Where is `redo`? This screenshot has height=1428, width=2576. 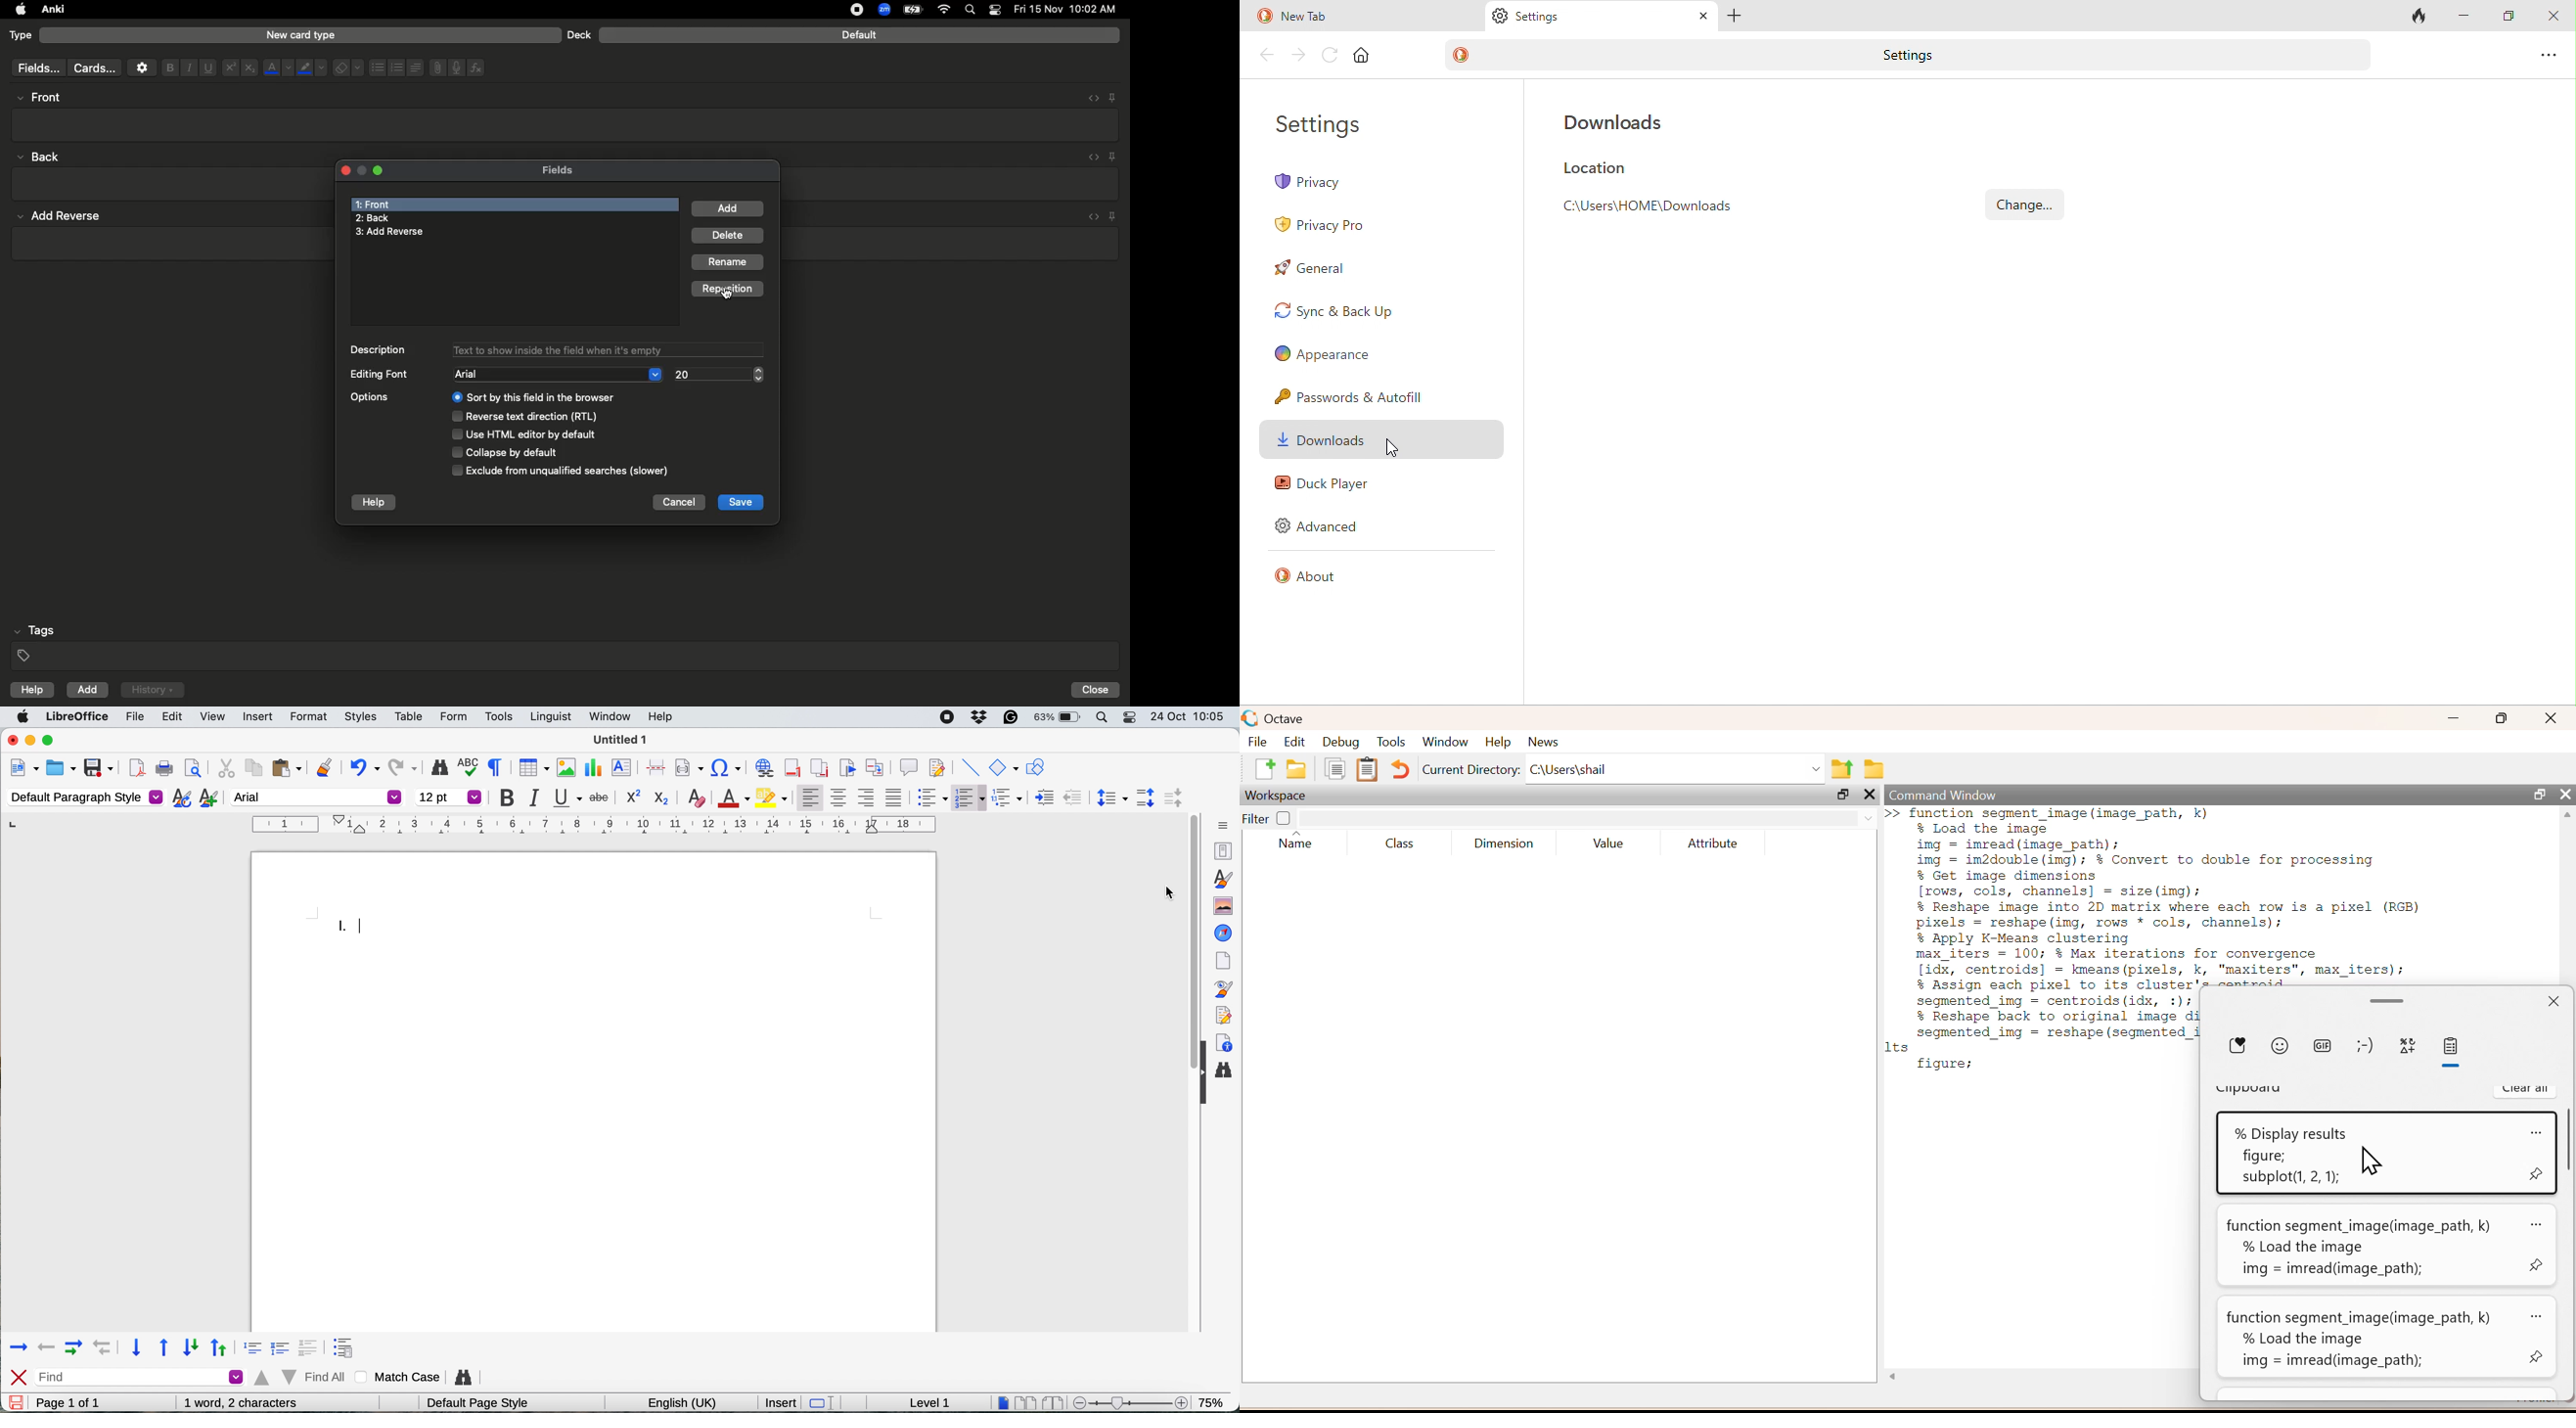
redo is located at coordinates (404, 765).